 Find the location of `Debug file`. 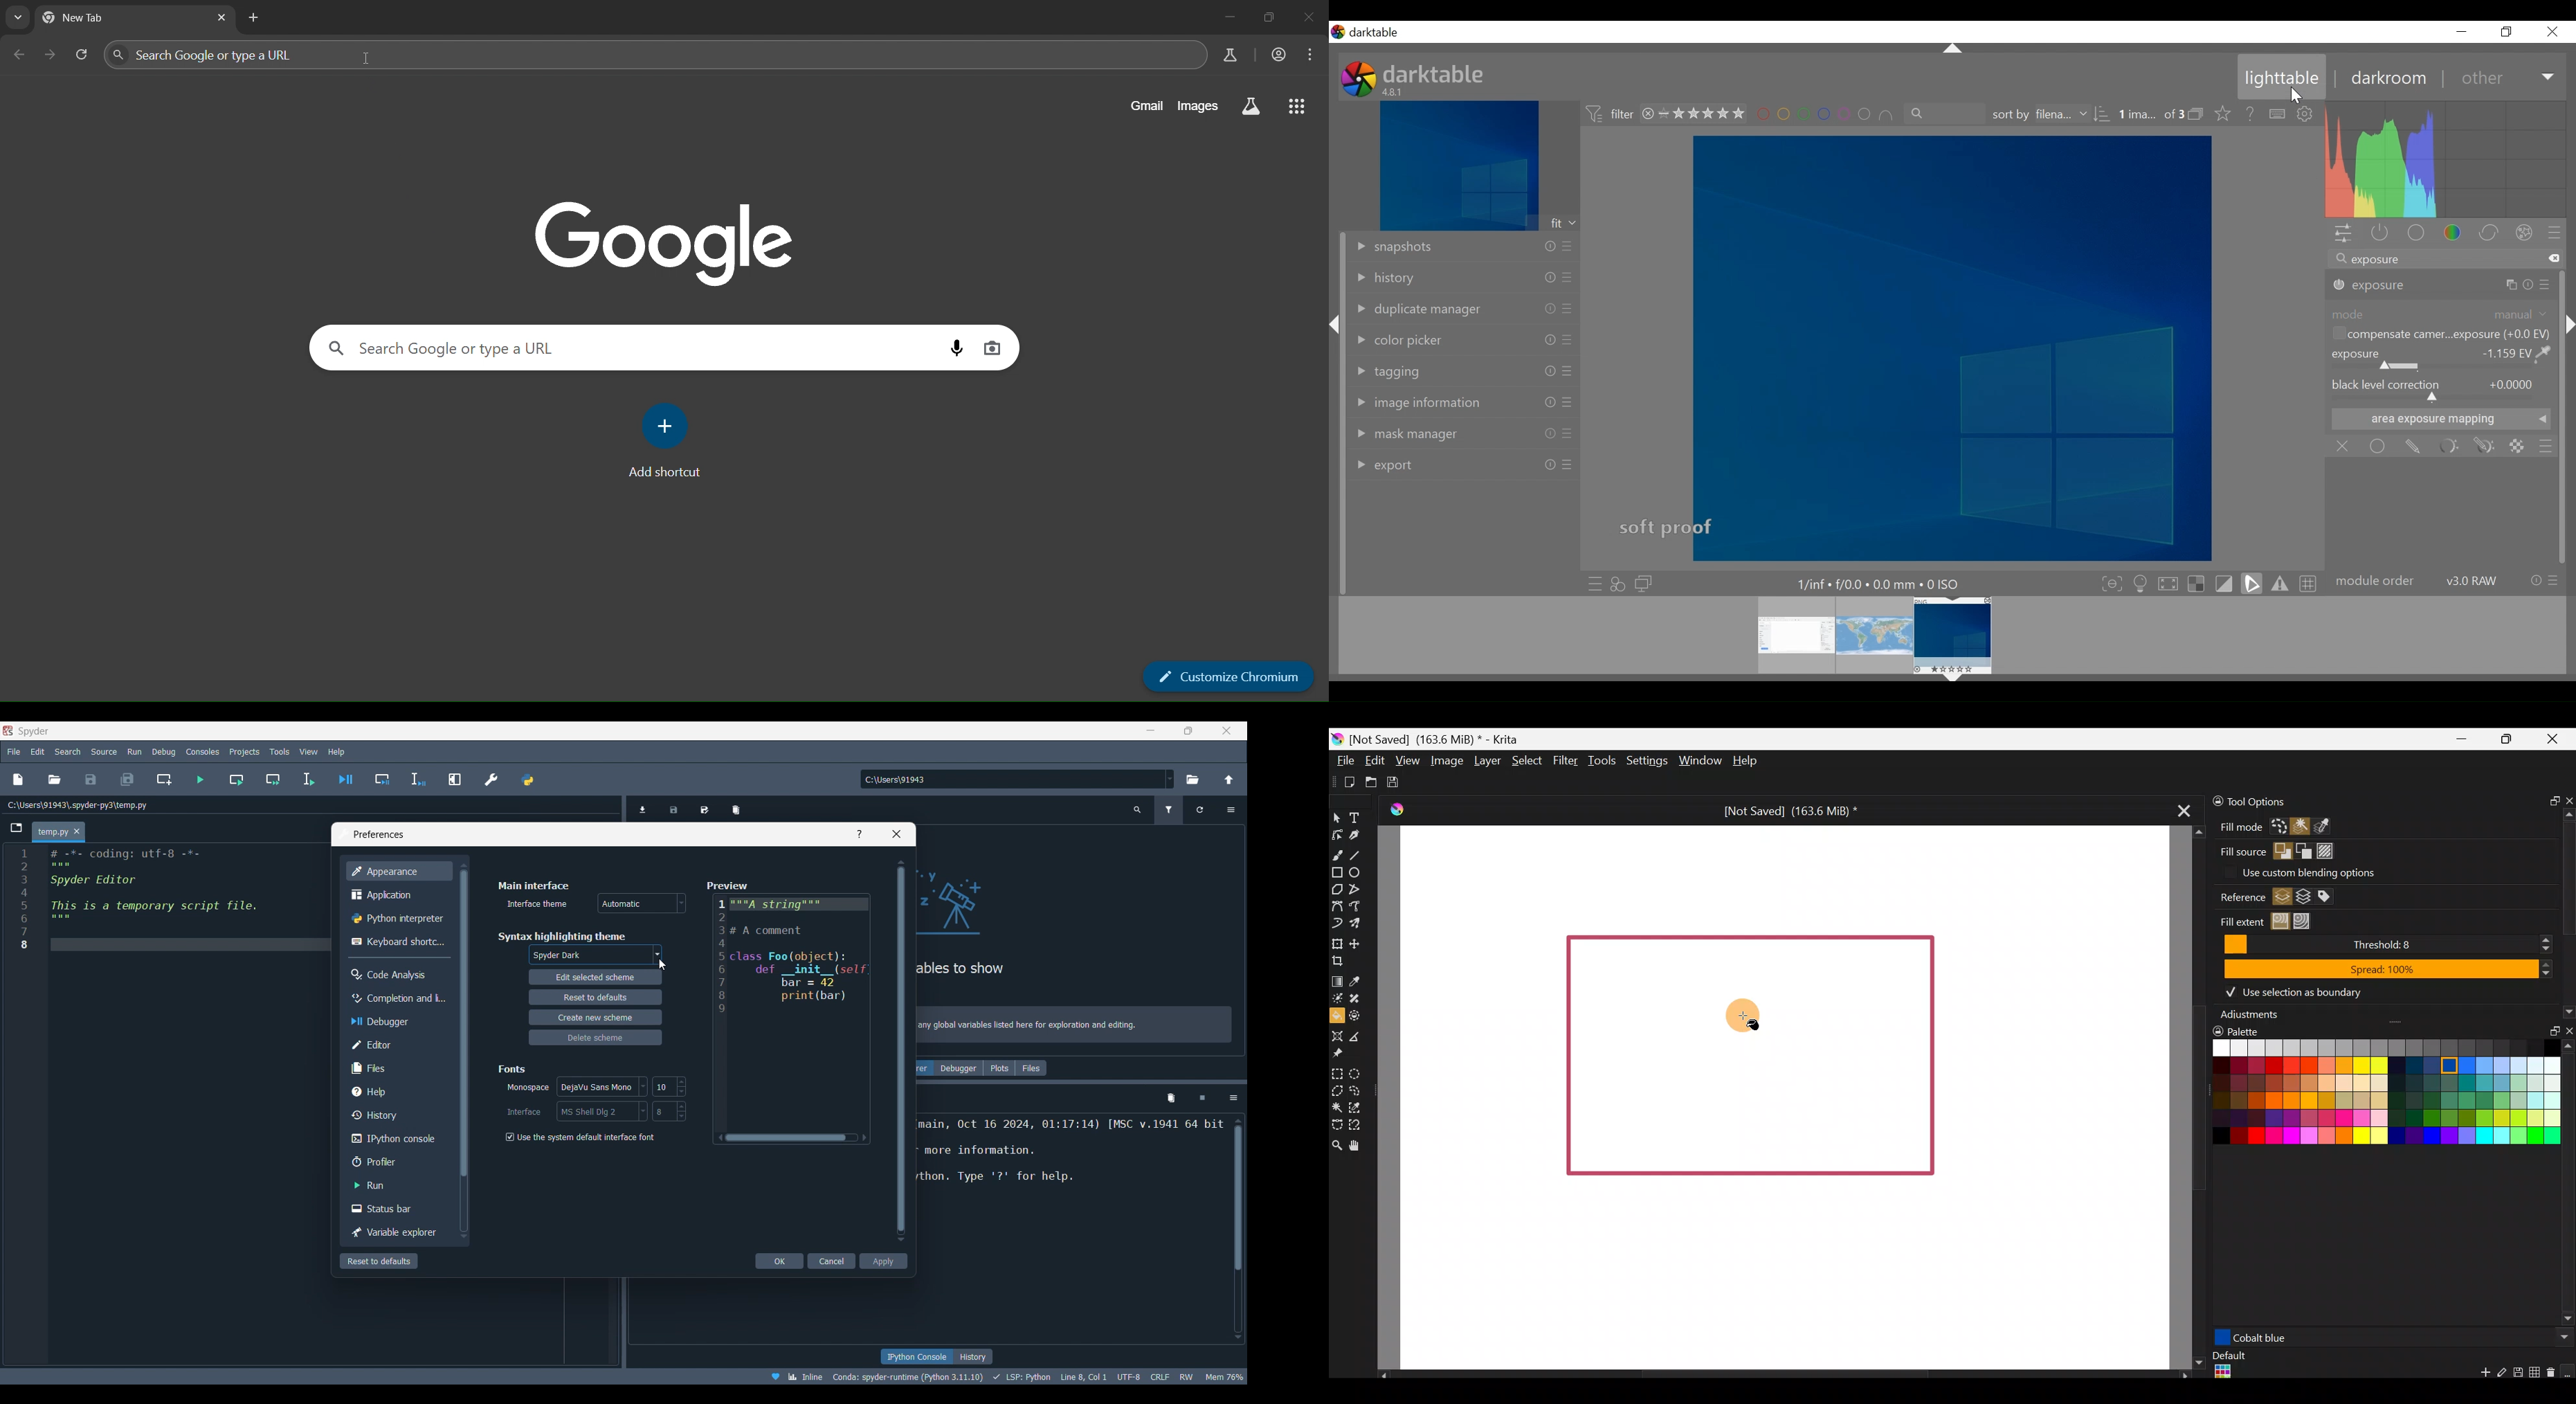

Debug file is located at coordinates (346, 779).